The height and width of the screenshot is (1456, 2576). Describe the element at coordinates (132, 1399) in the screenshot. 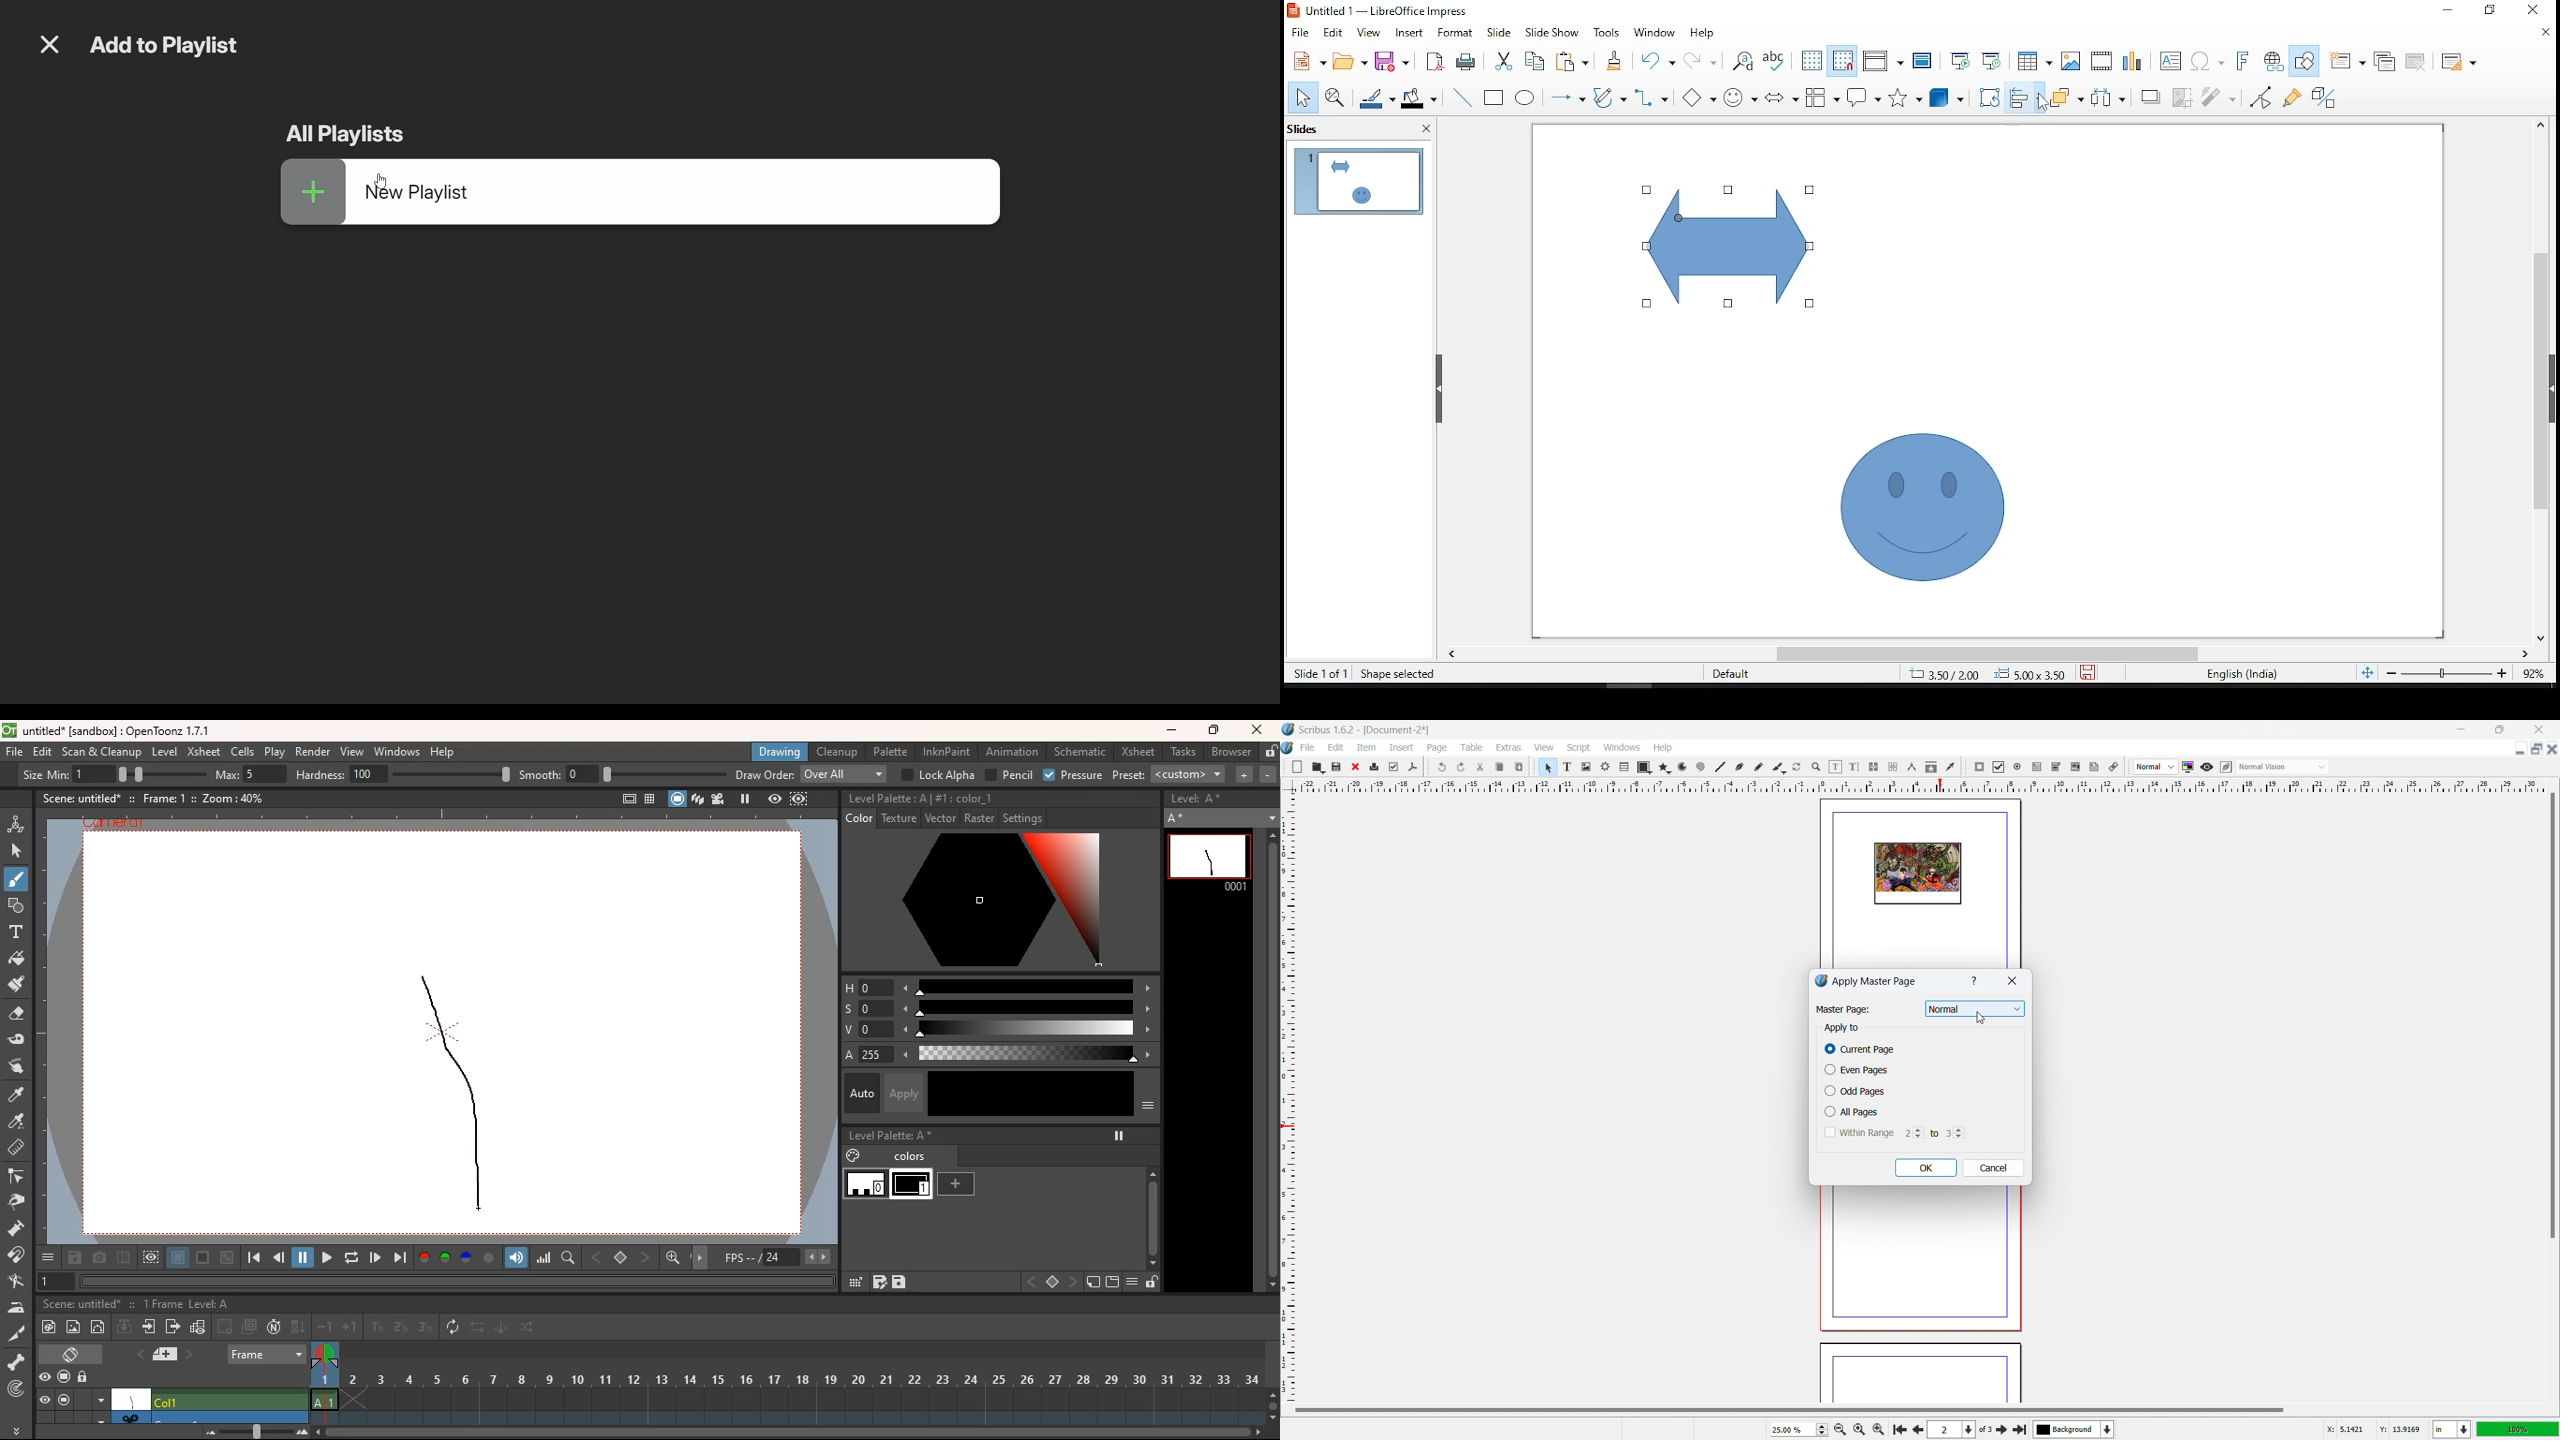

I see `canvas` at that location.